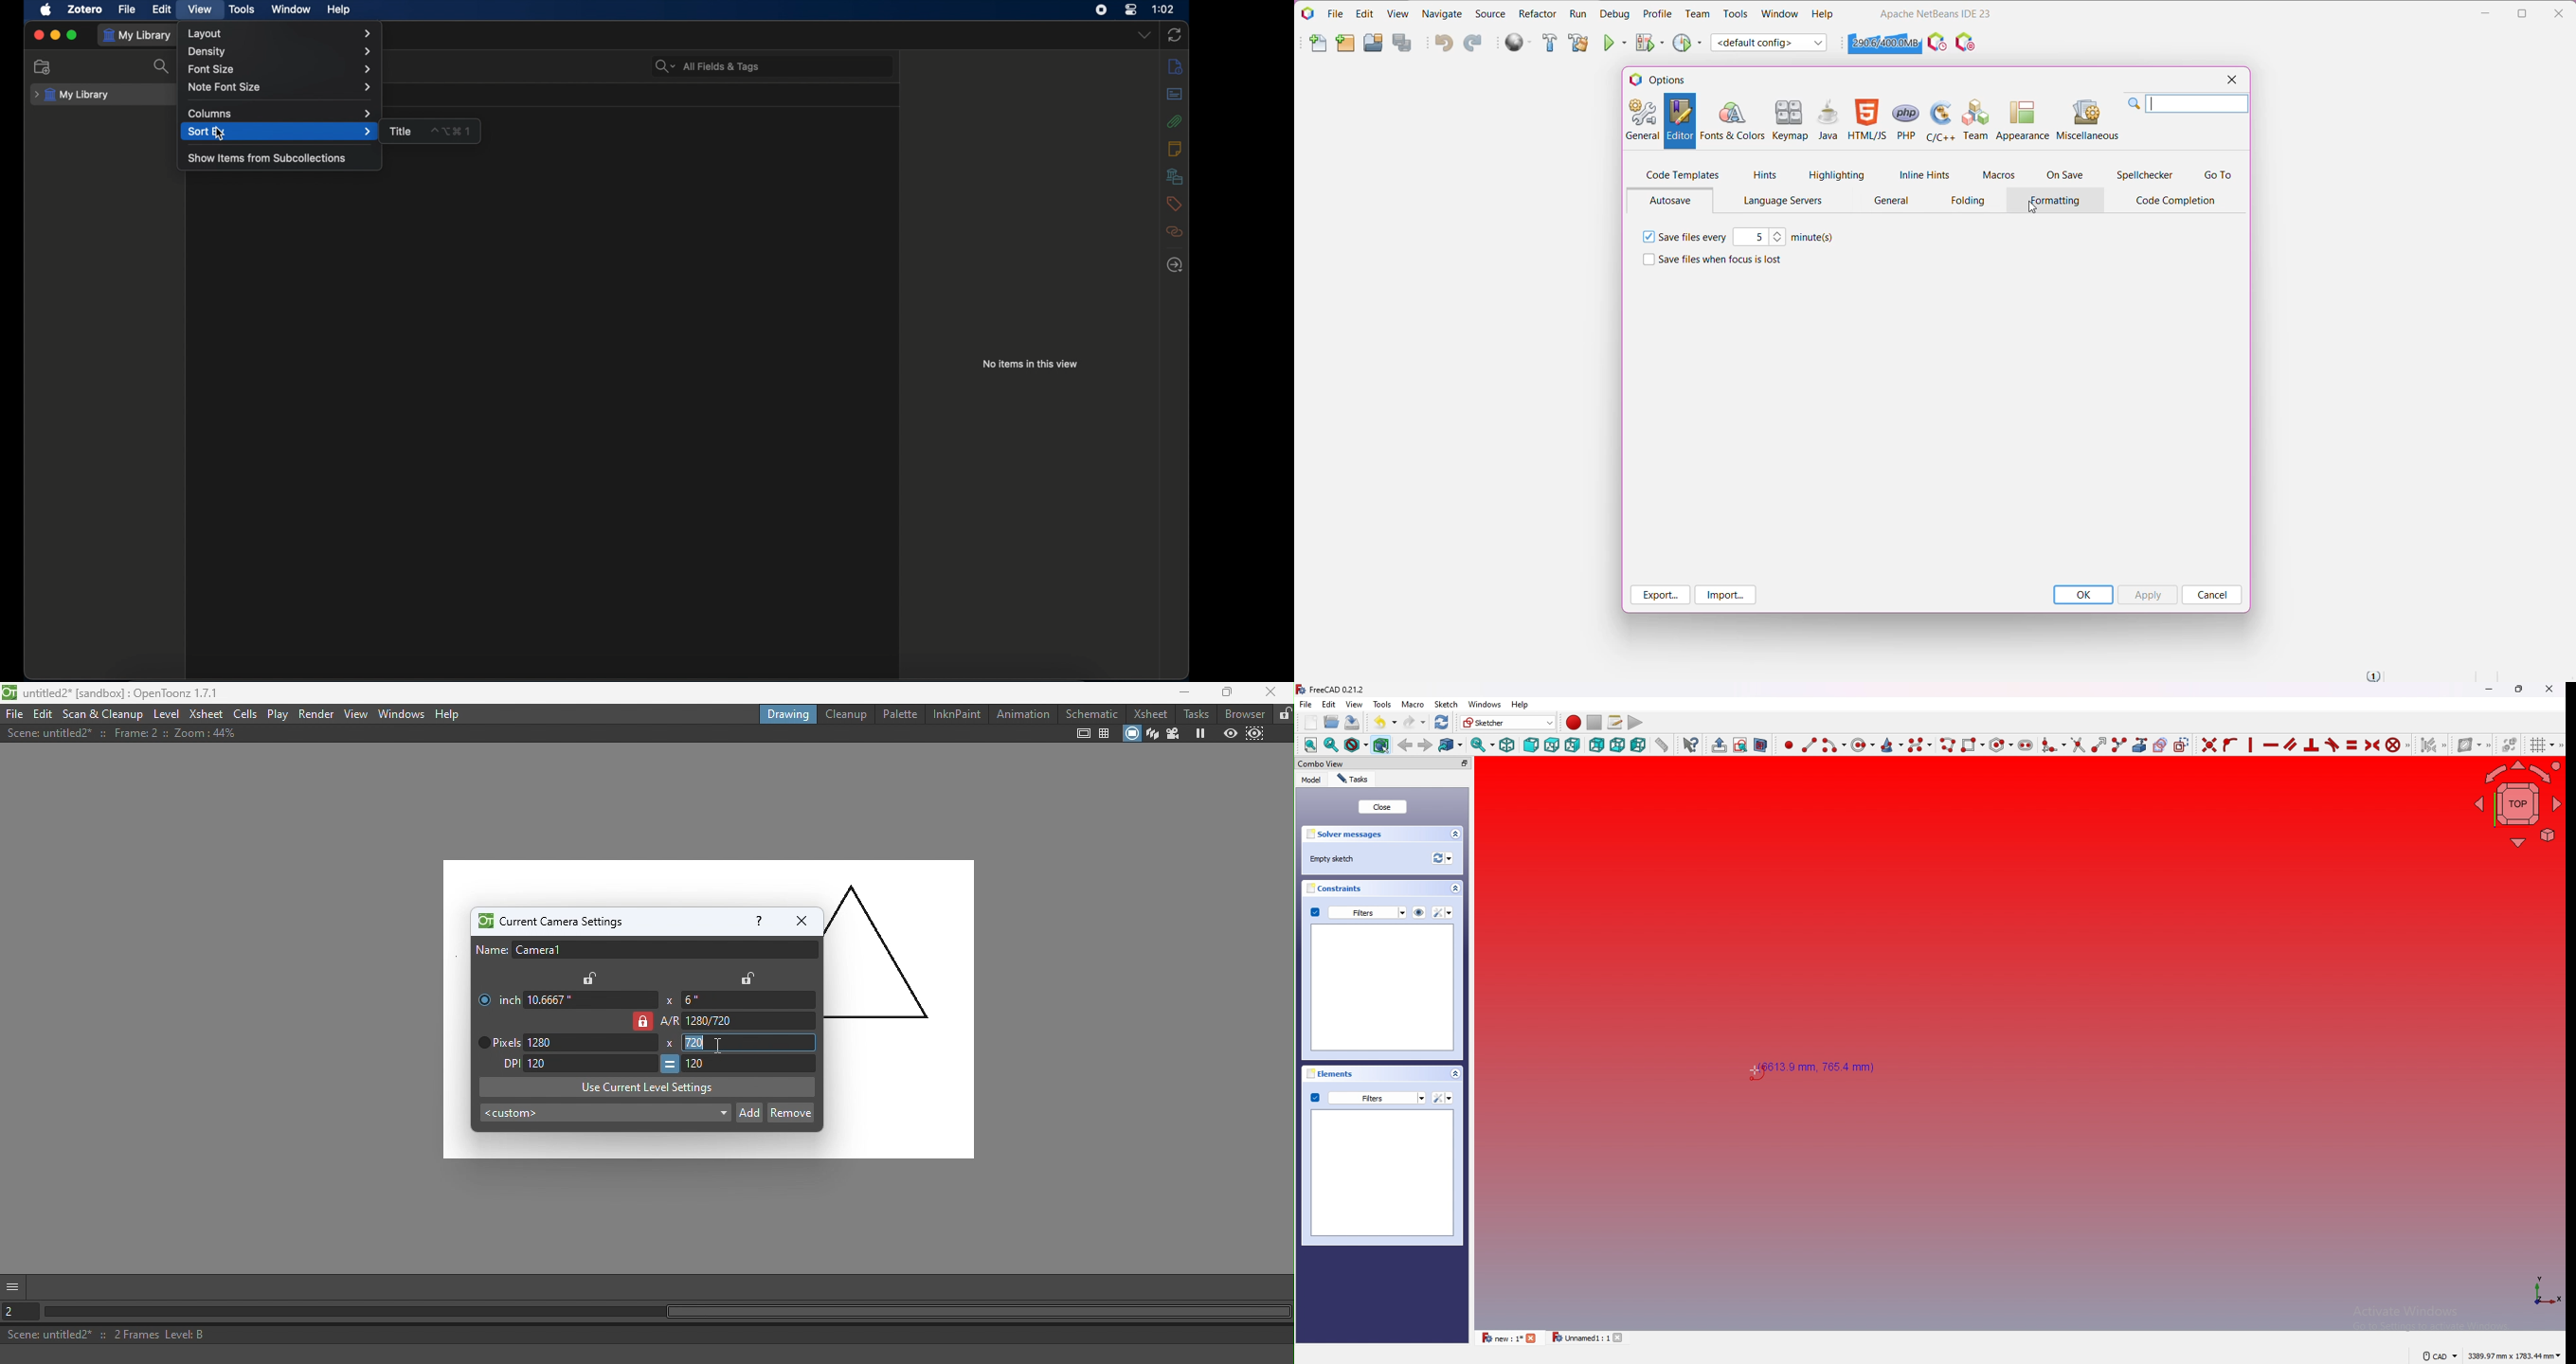 This screenshot has width=2576, height=1372. I want to click on Apply, so click(2147, 595).